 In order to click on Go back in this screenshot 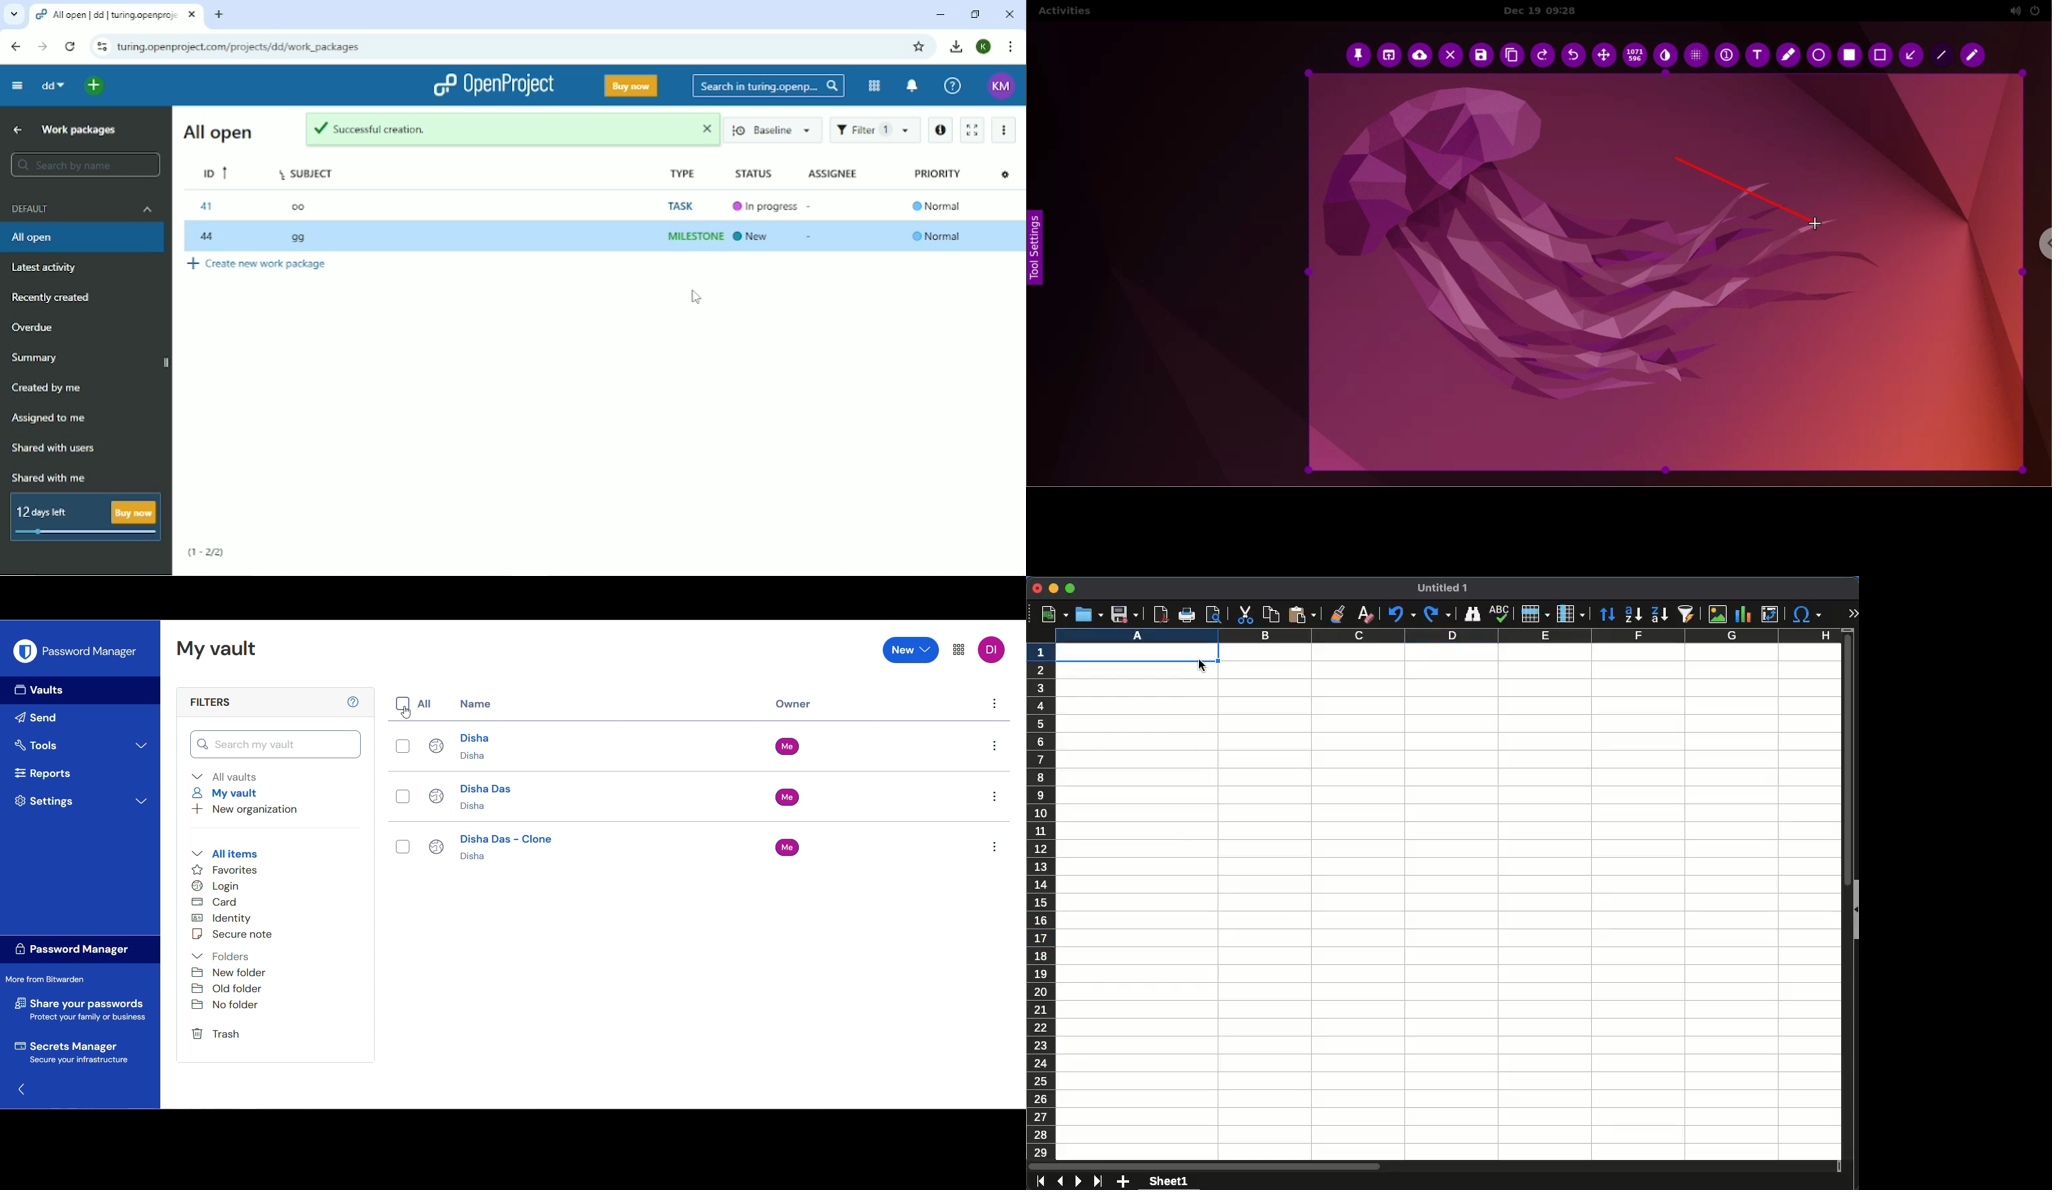, I will do `click(22, 1090)`.